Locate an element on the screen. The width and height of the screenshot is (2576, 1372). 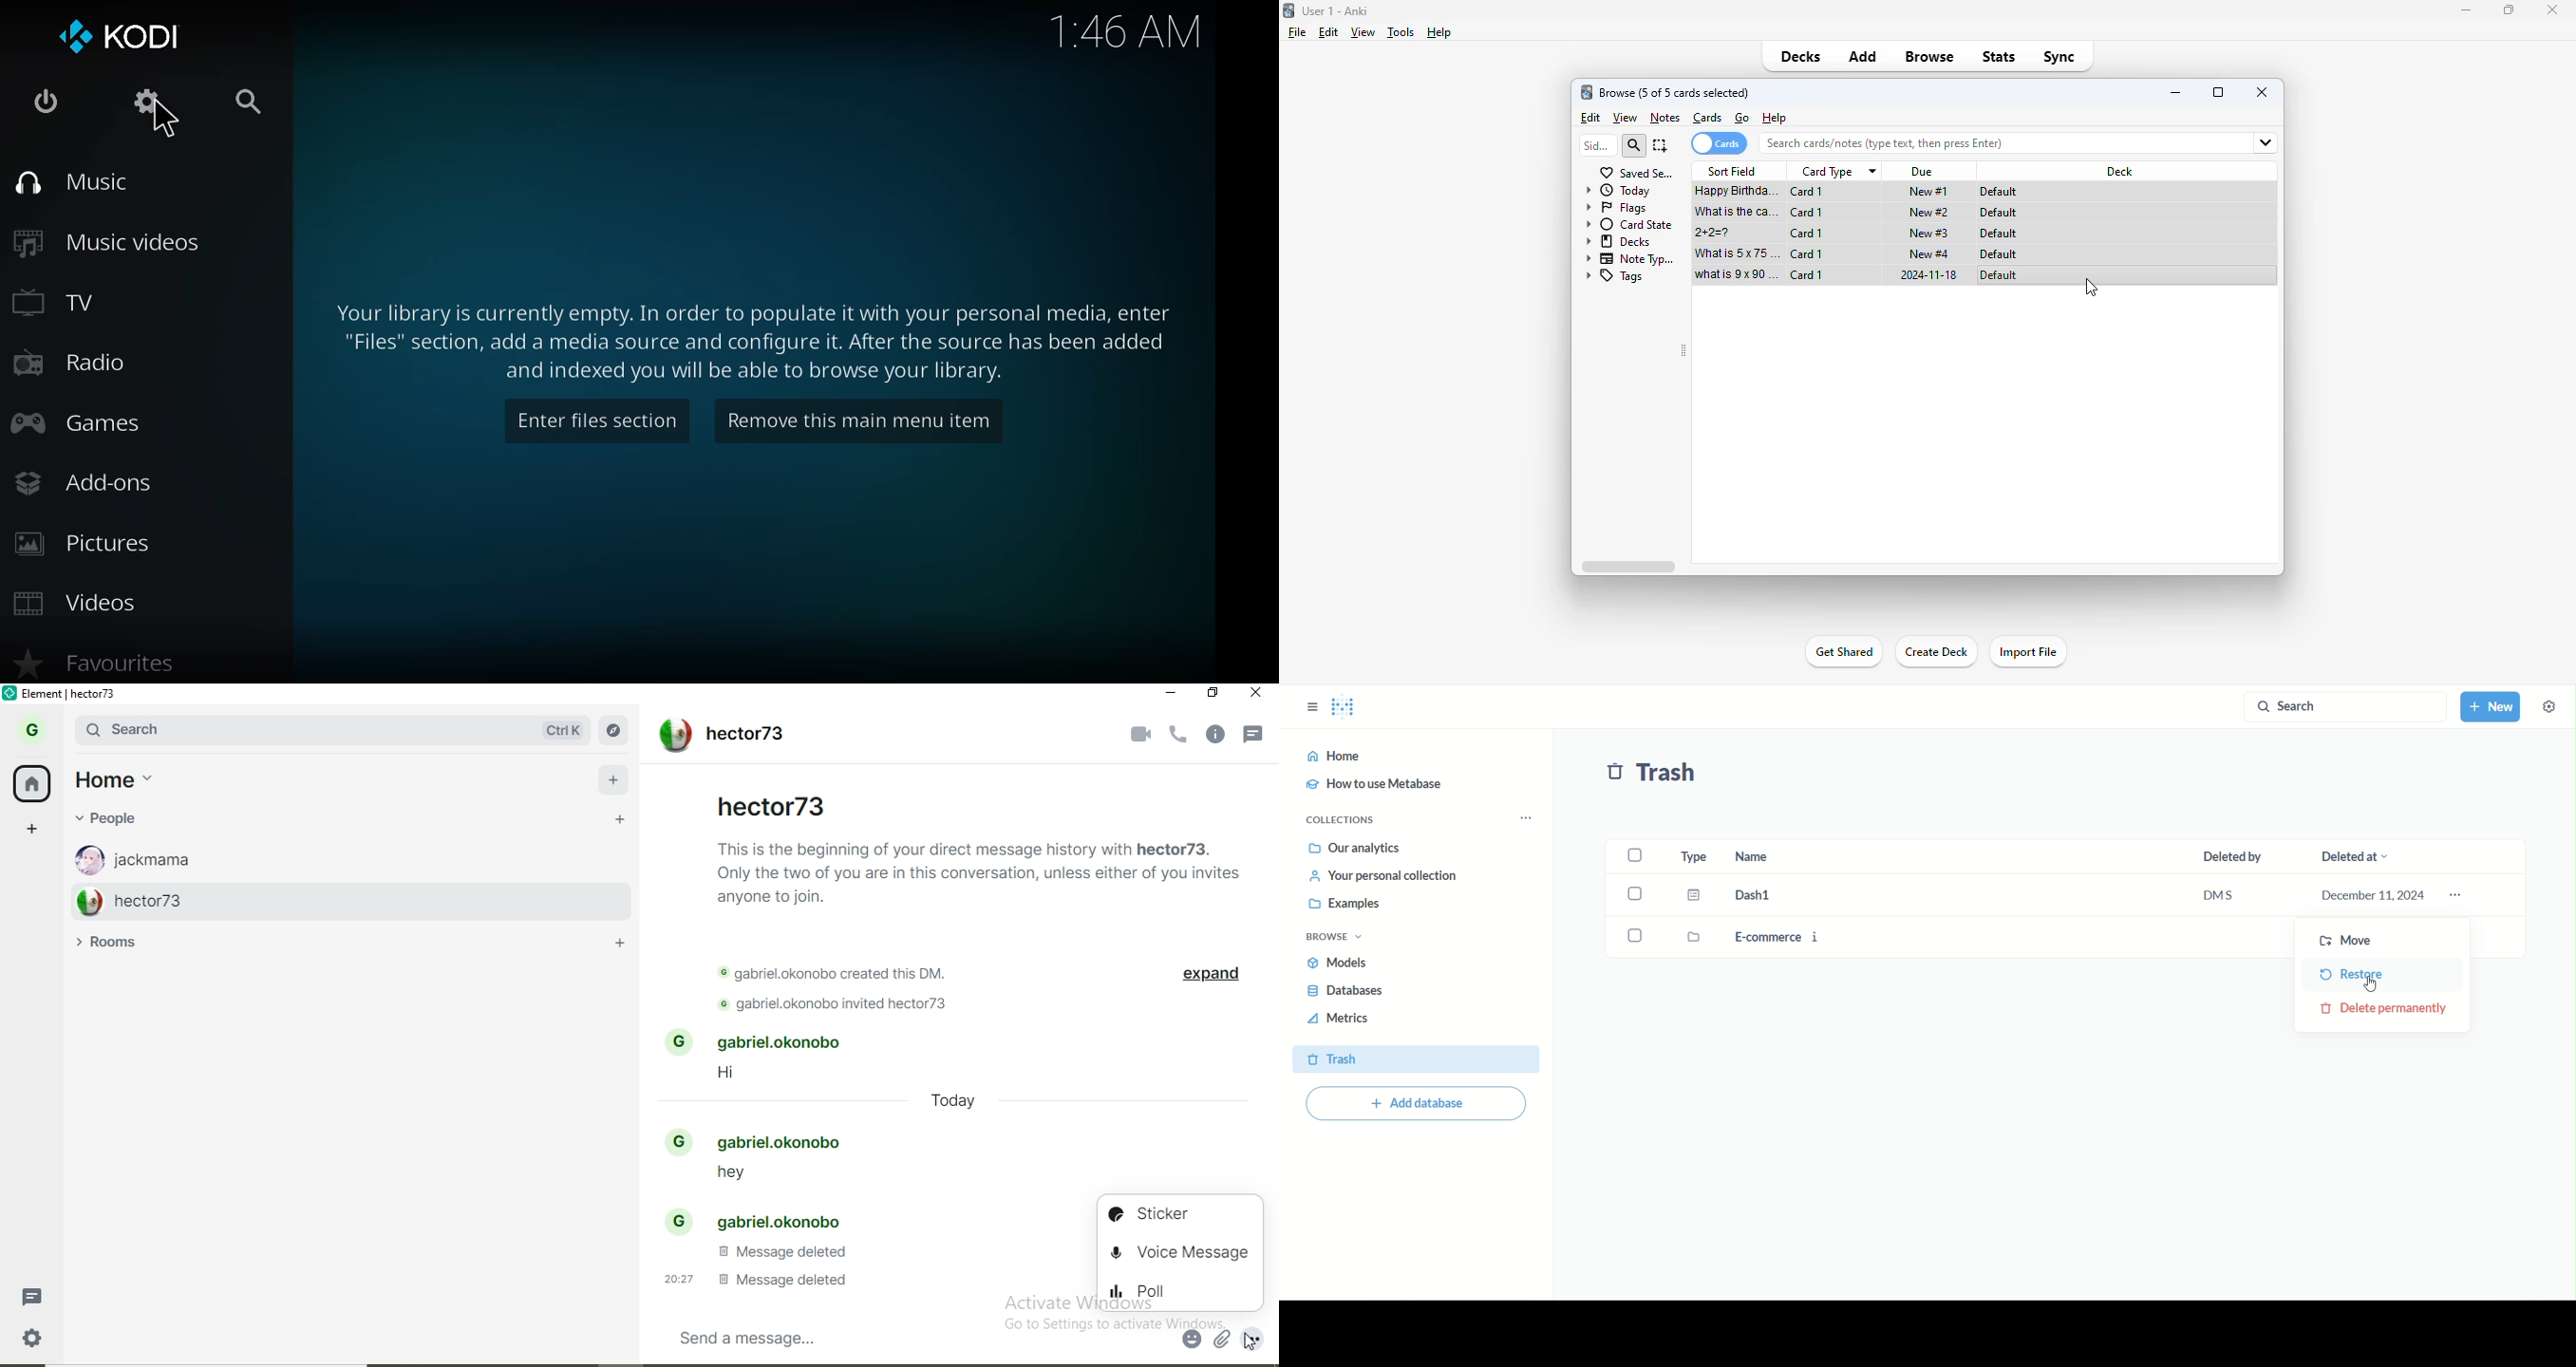
file is located at coordinates (1297, 32).